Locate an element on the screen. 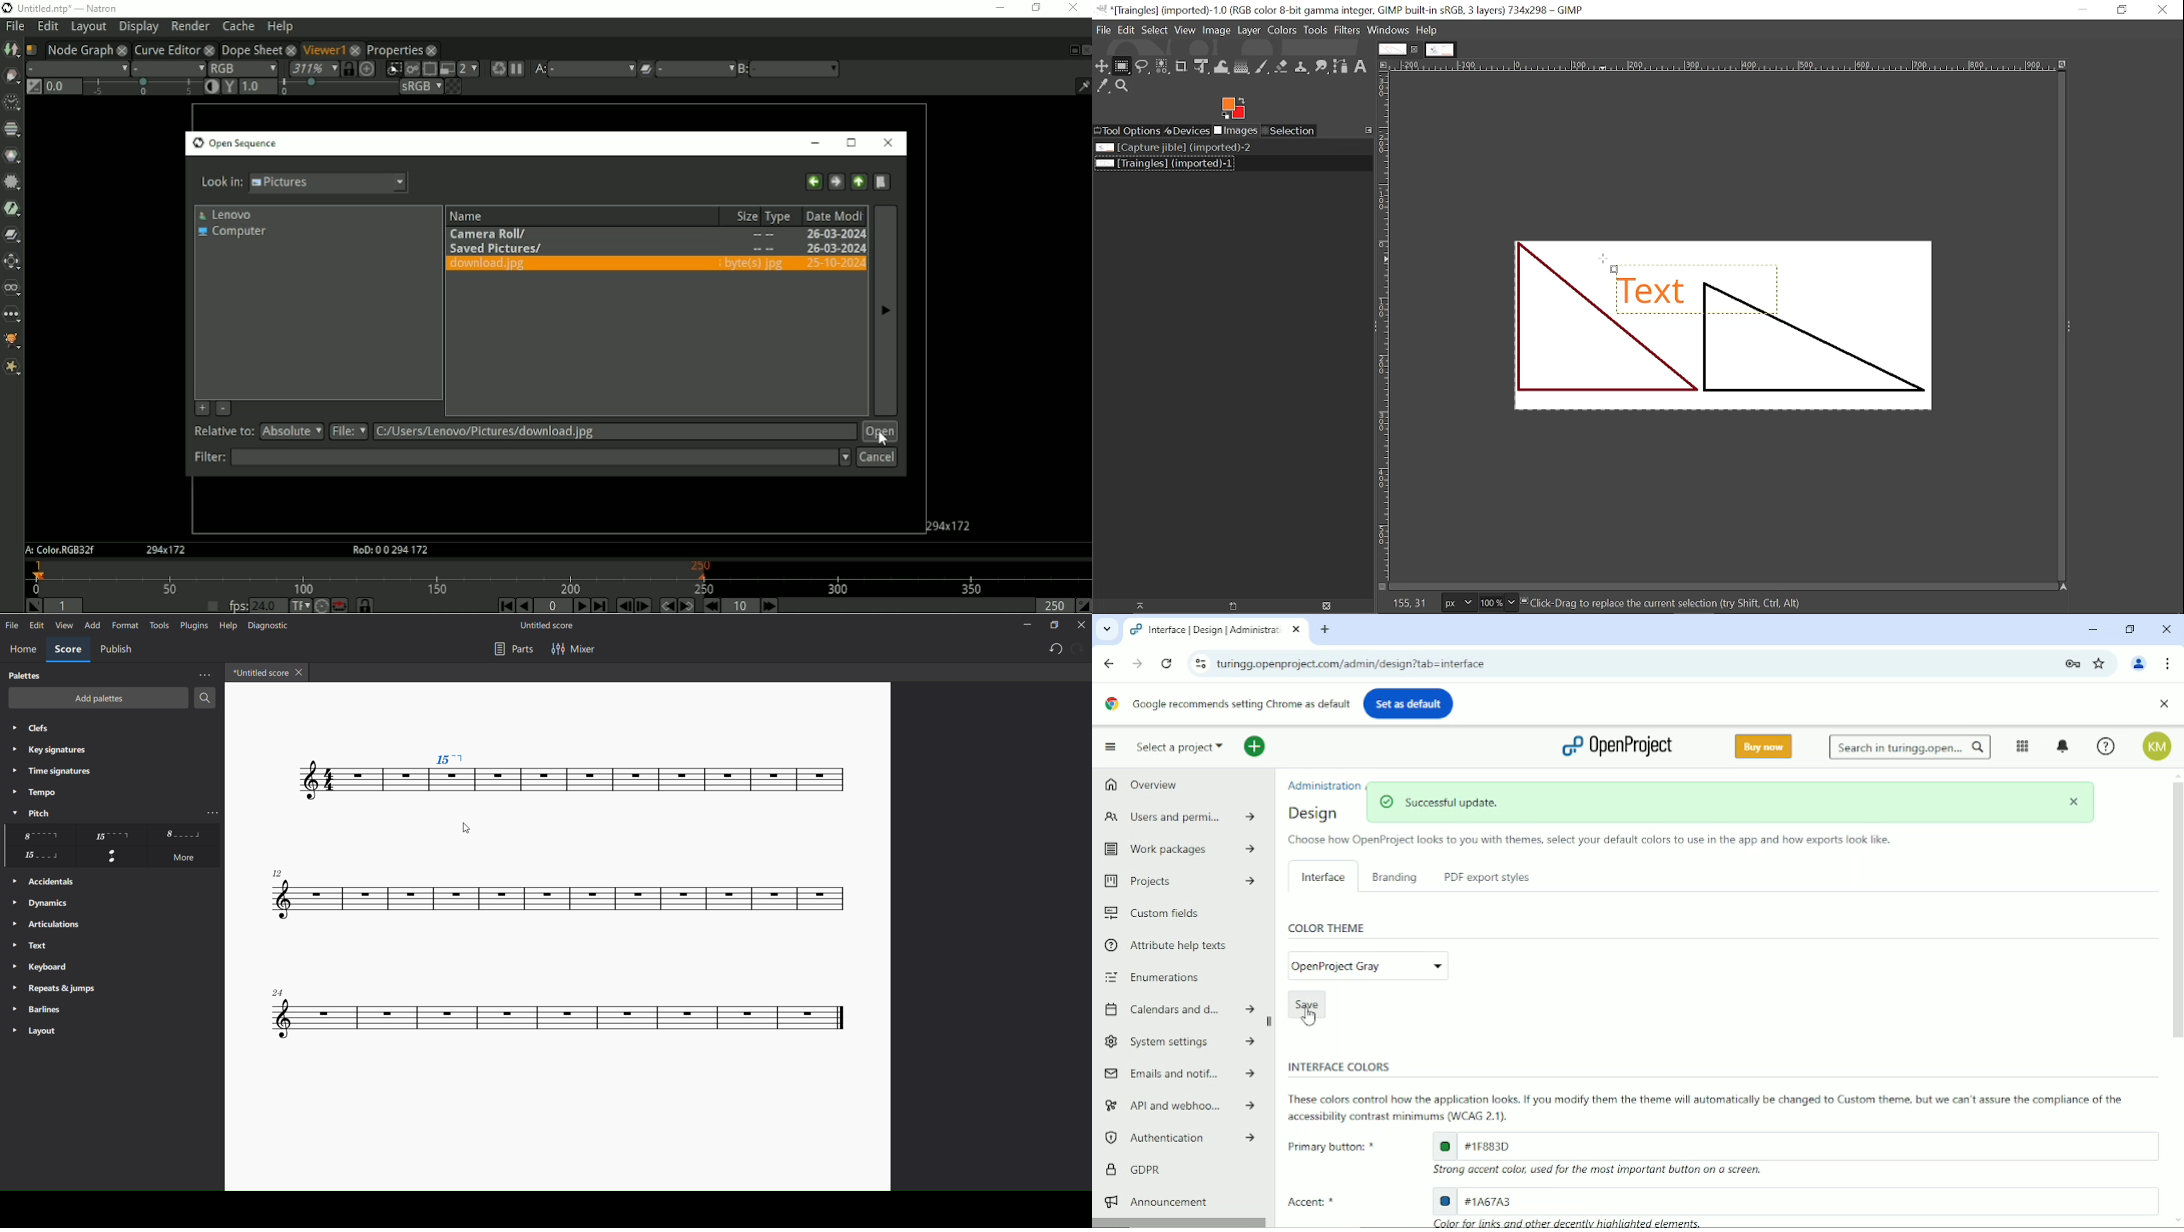 Image resolution: width=2184 pixels, height=1232 pixels. color for links and other directly highlighted elements is located at coordinates (1569, 1222).